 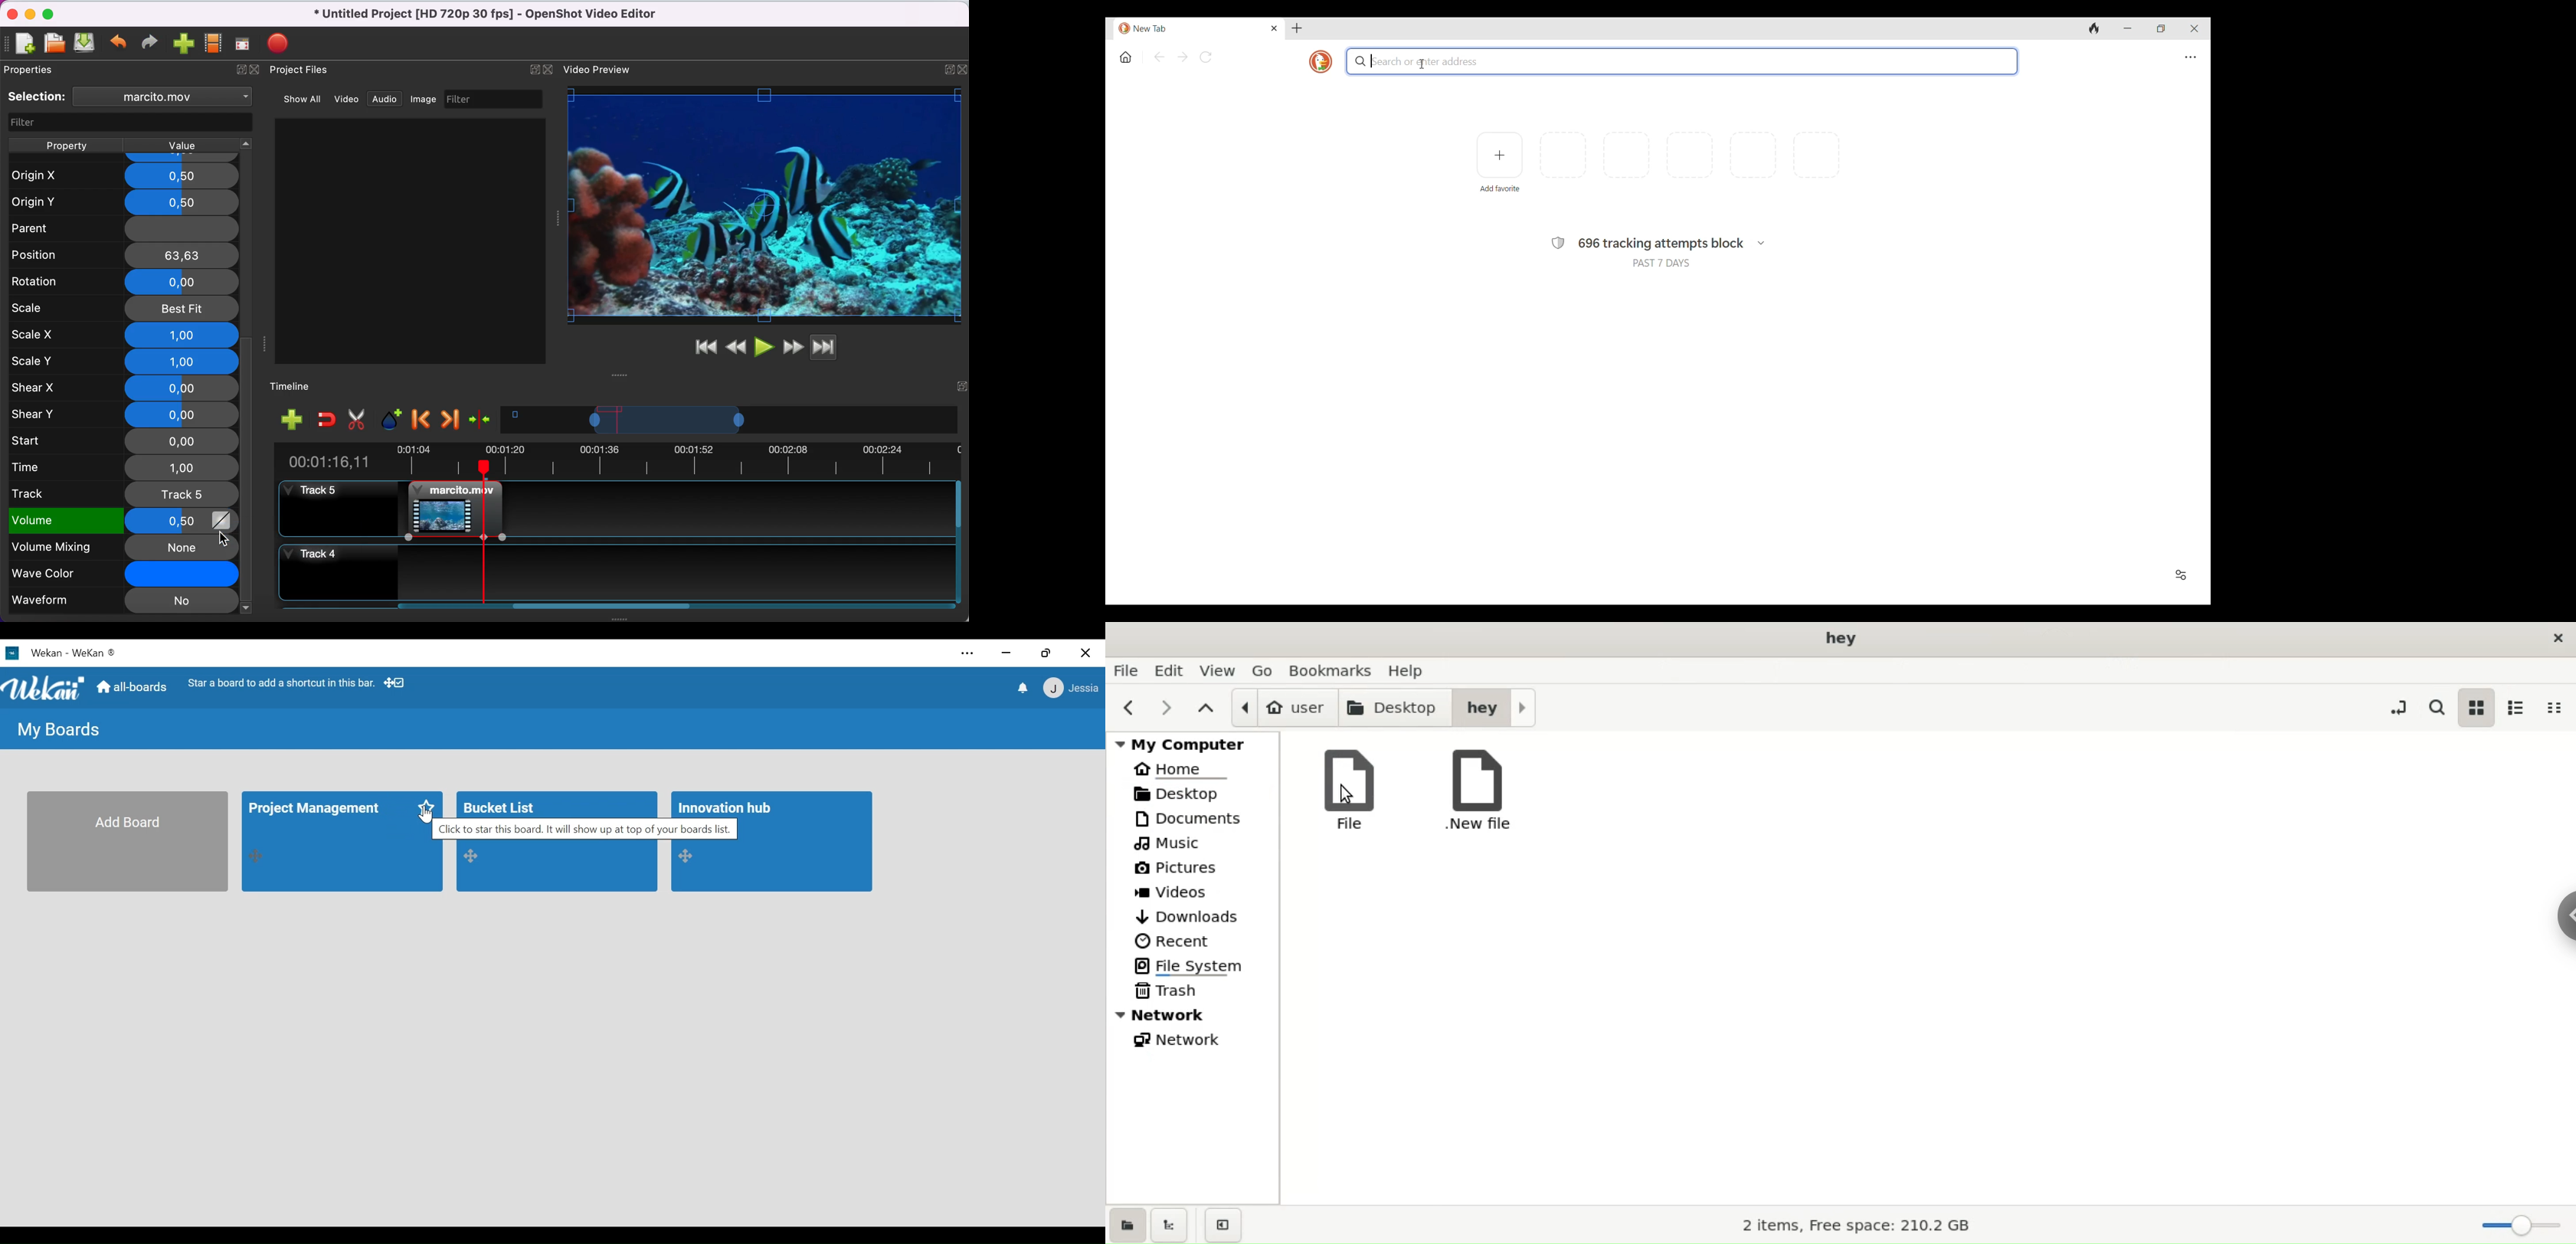 I want to click on volume mixing none, so click(x=109, y=547).